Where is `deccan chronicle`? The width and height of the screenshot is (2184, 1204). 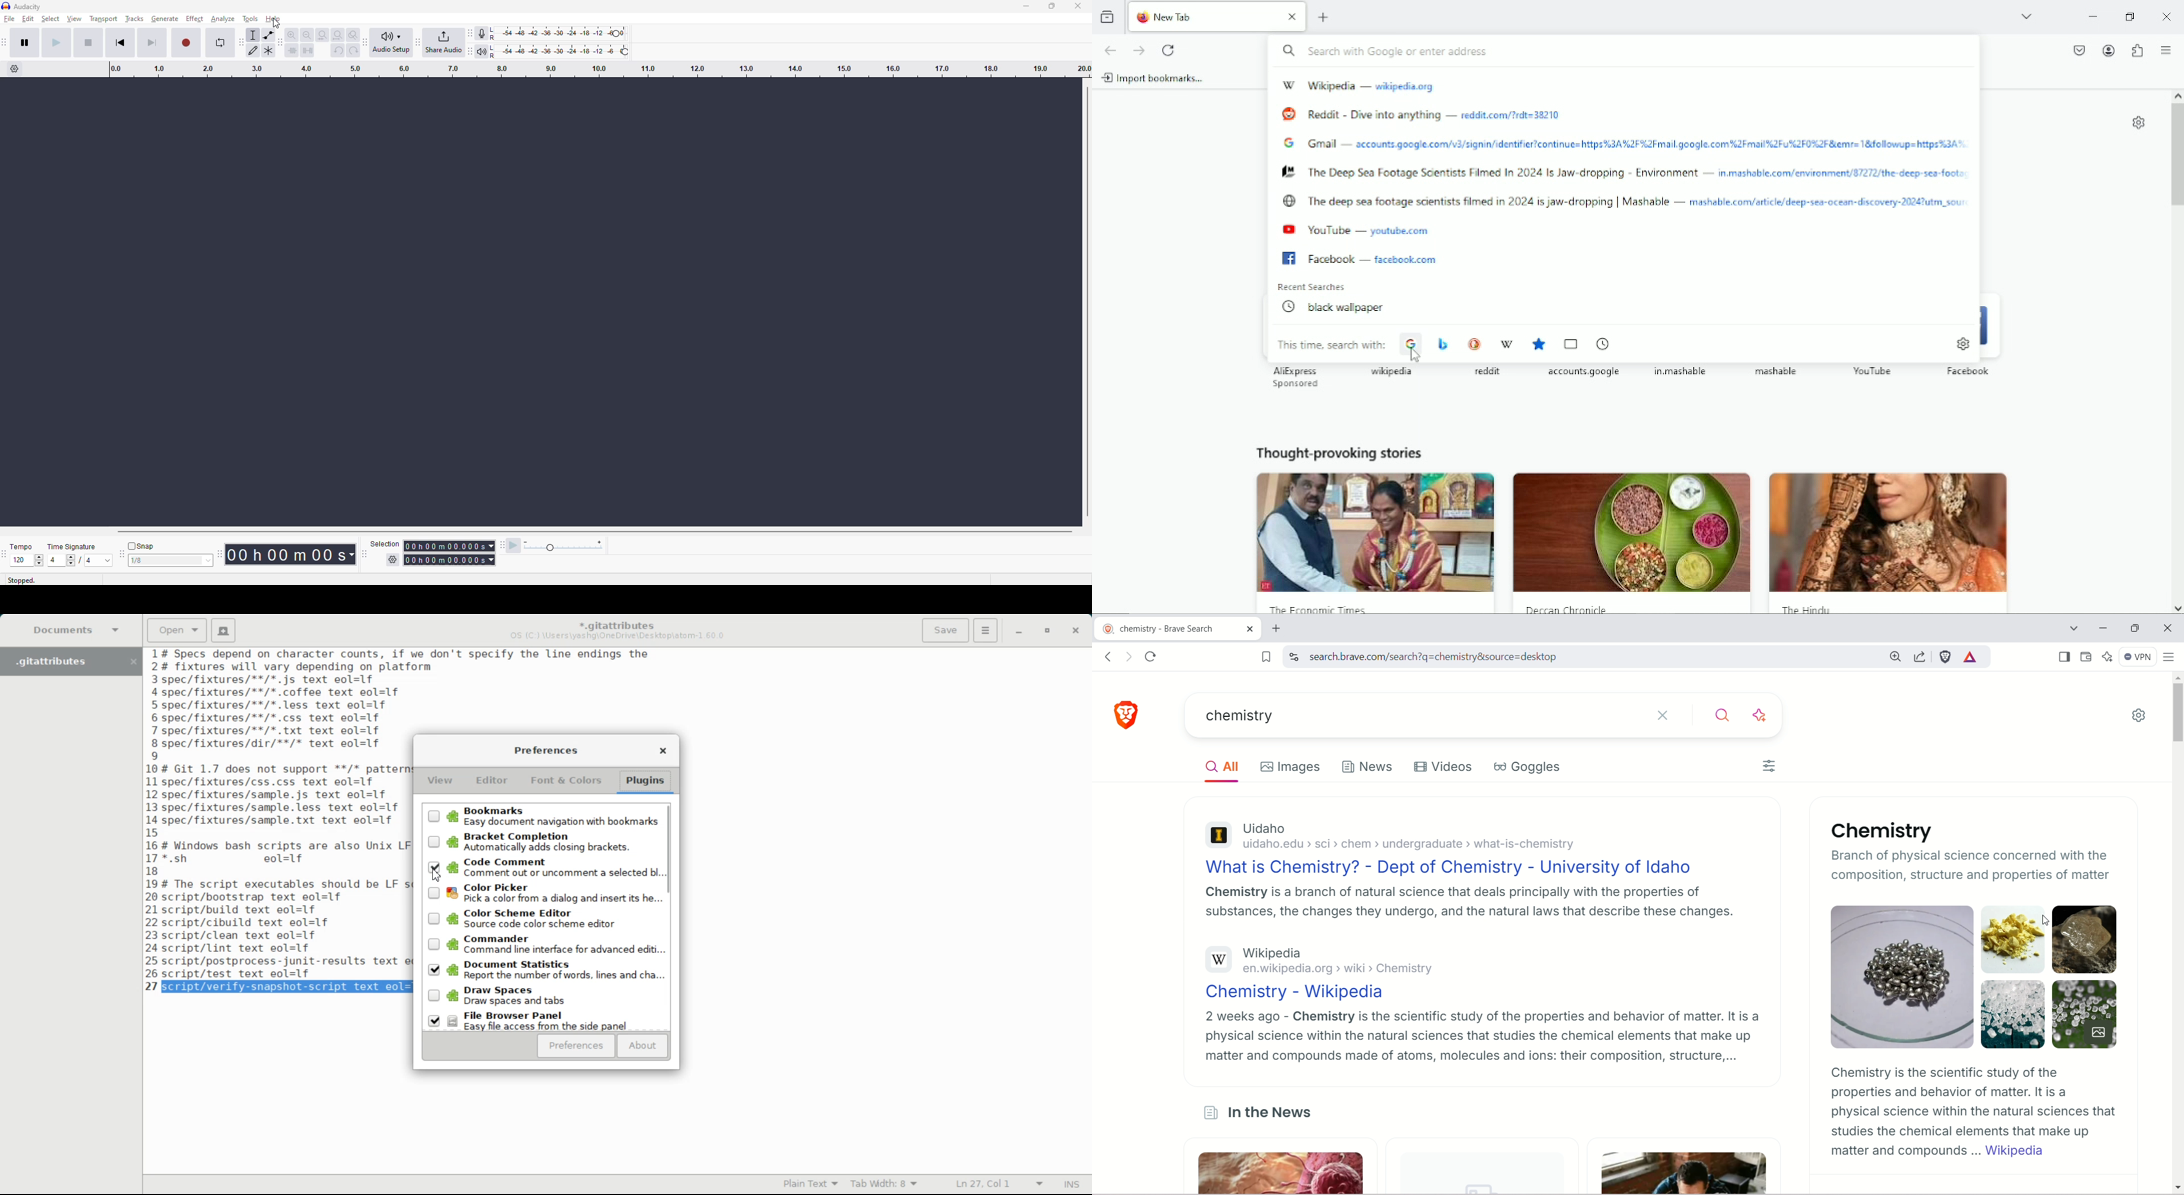
deccan chronicle is located at coordinates (1575, 609).